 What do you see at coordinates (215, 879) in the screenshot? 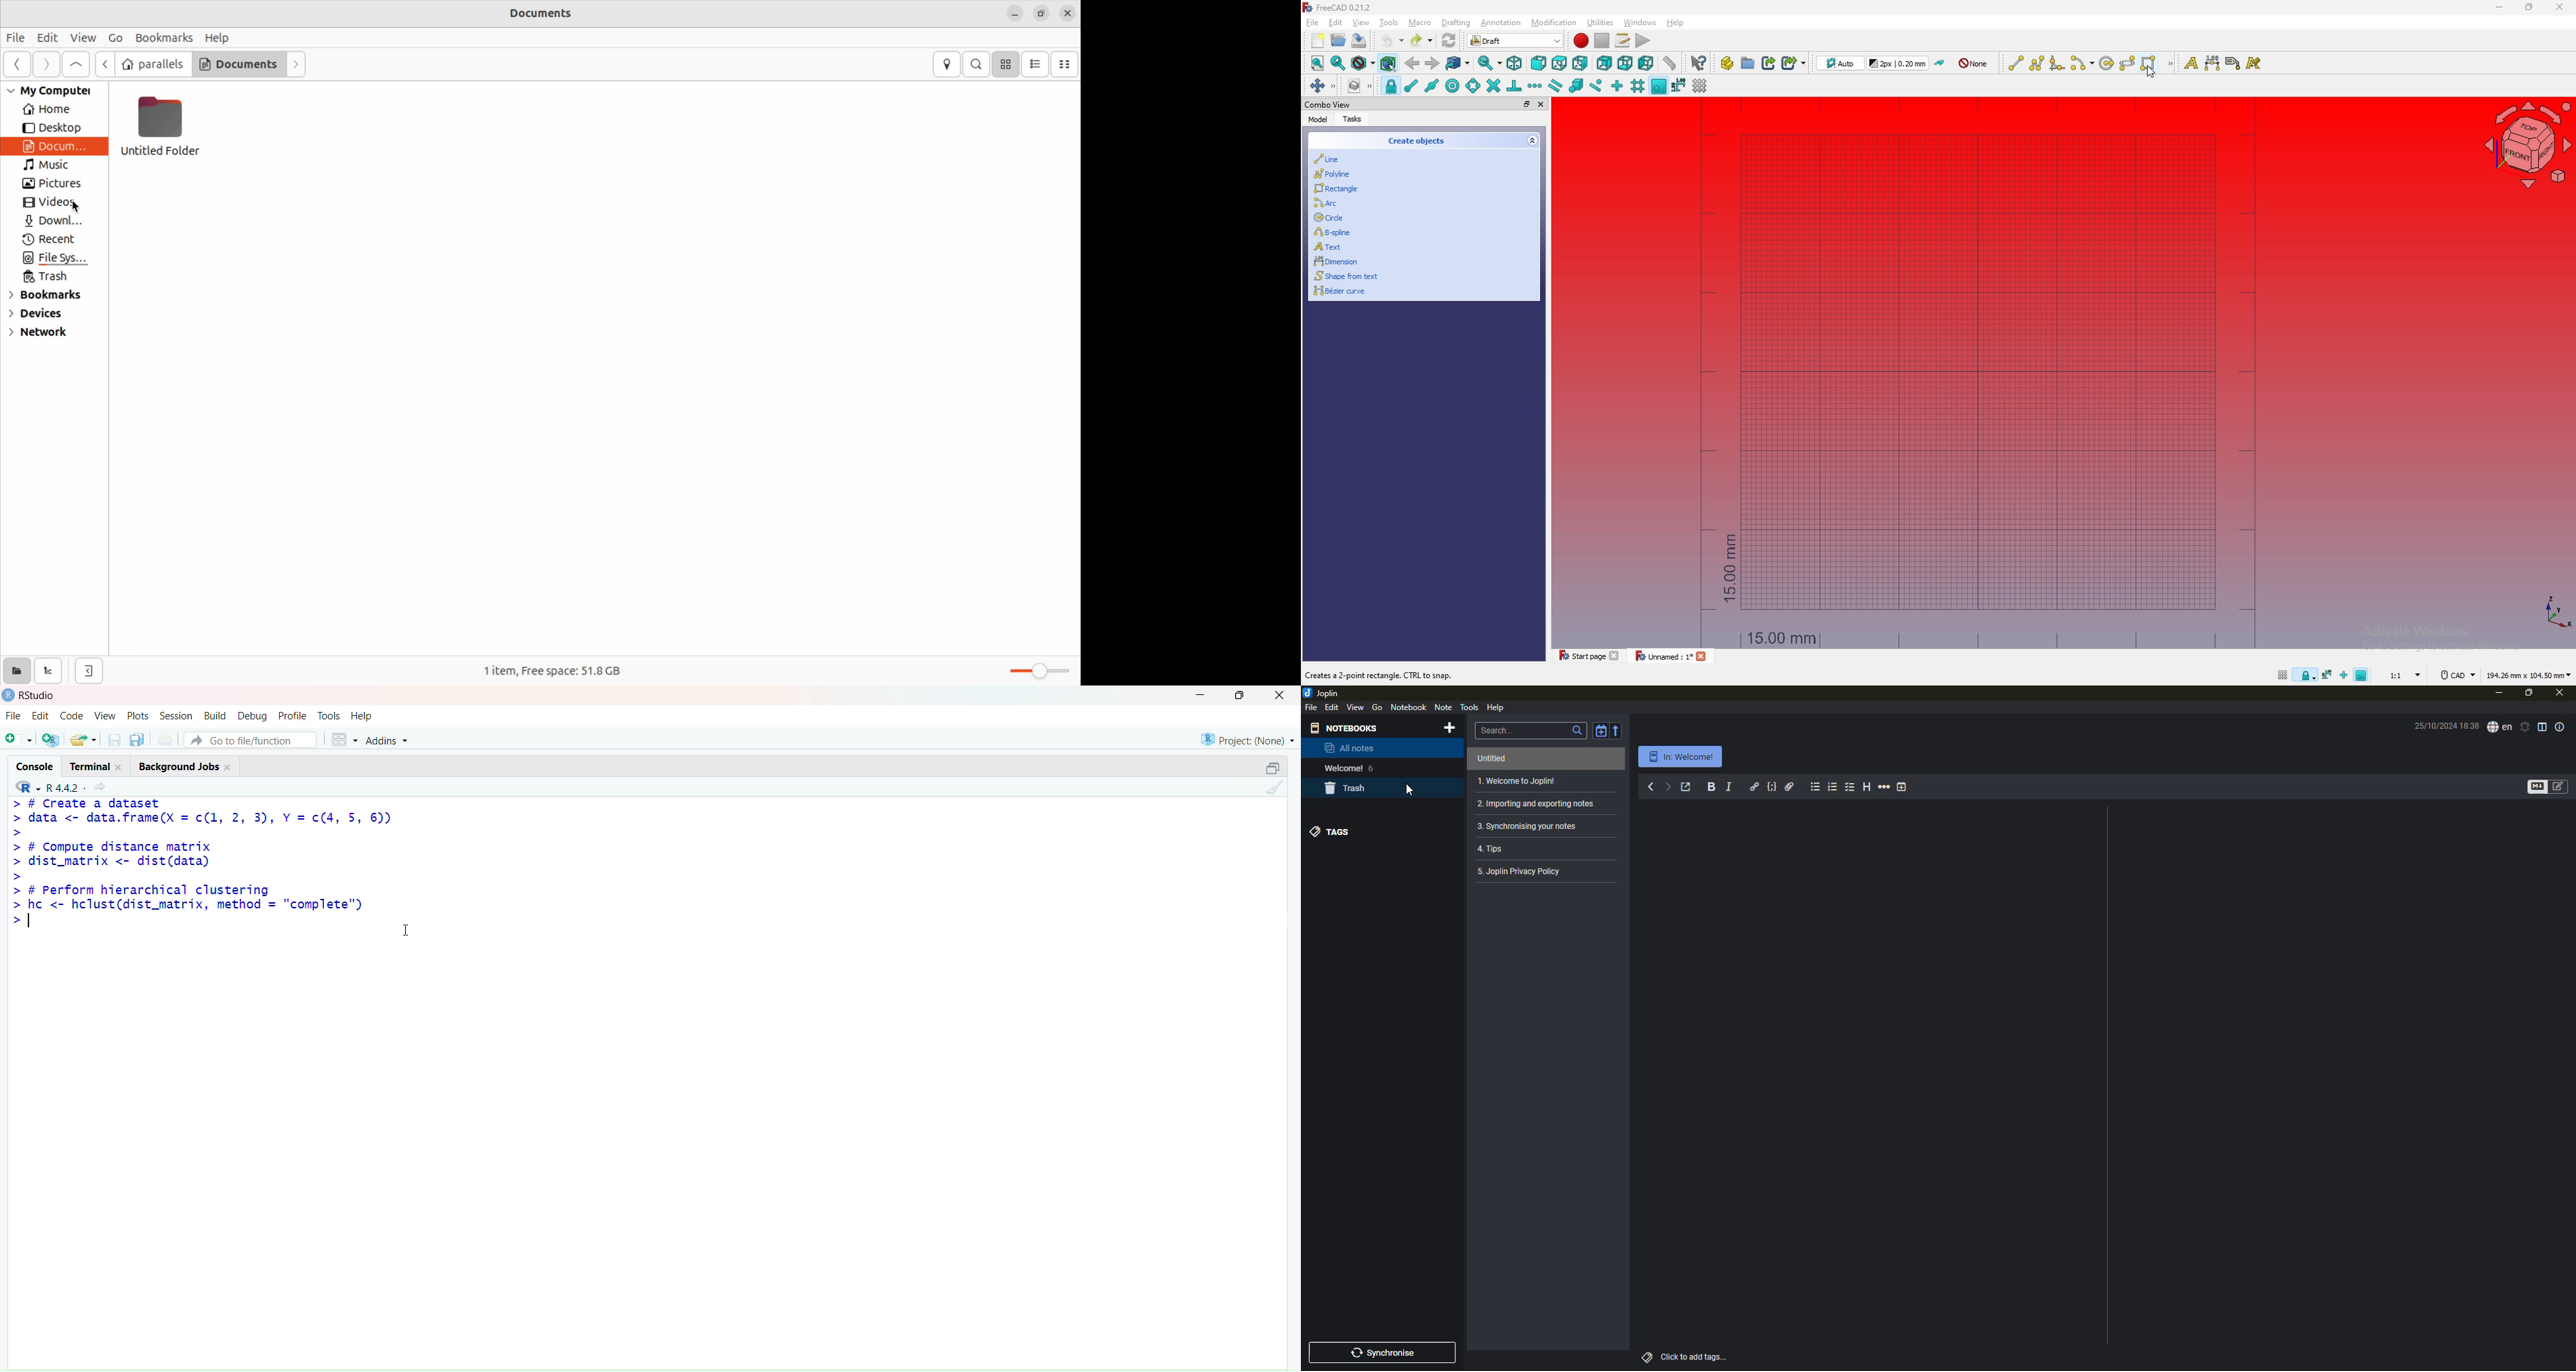
I see `> # Create a dataset
> data <- data.frame(X = c(1, 2, 3), Y = c(4, 5, 6))
>
> # Compute distance matrix
> dist_matrix <- dist(data)
>
> # Perform hierarchical clustering
> hc <- hclust(dist_matrix, method = "complete")
>|
I` at bounding box center [215, 879].